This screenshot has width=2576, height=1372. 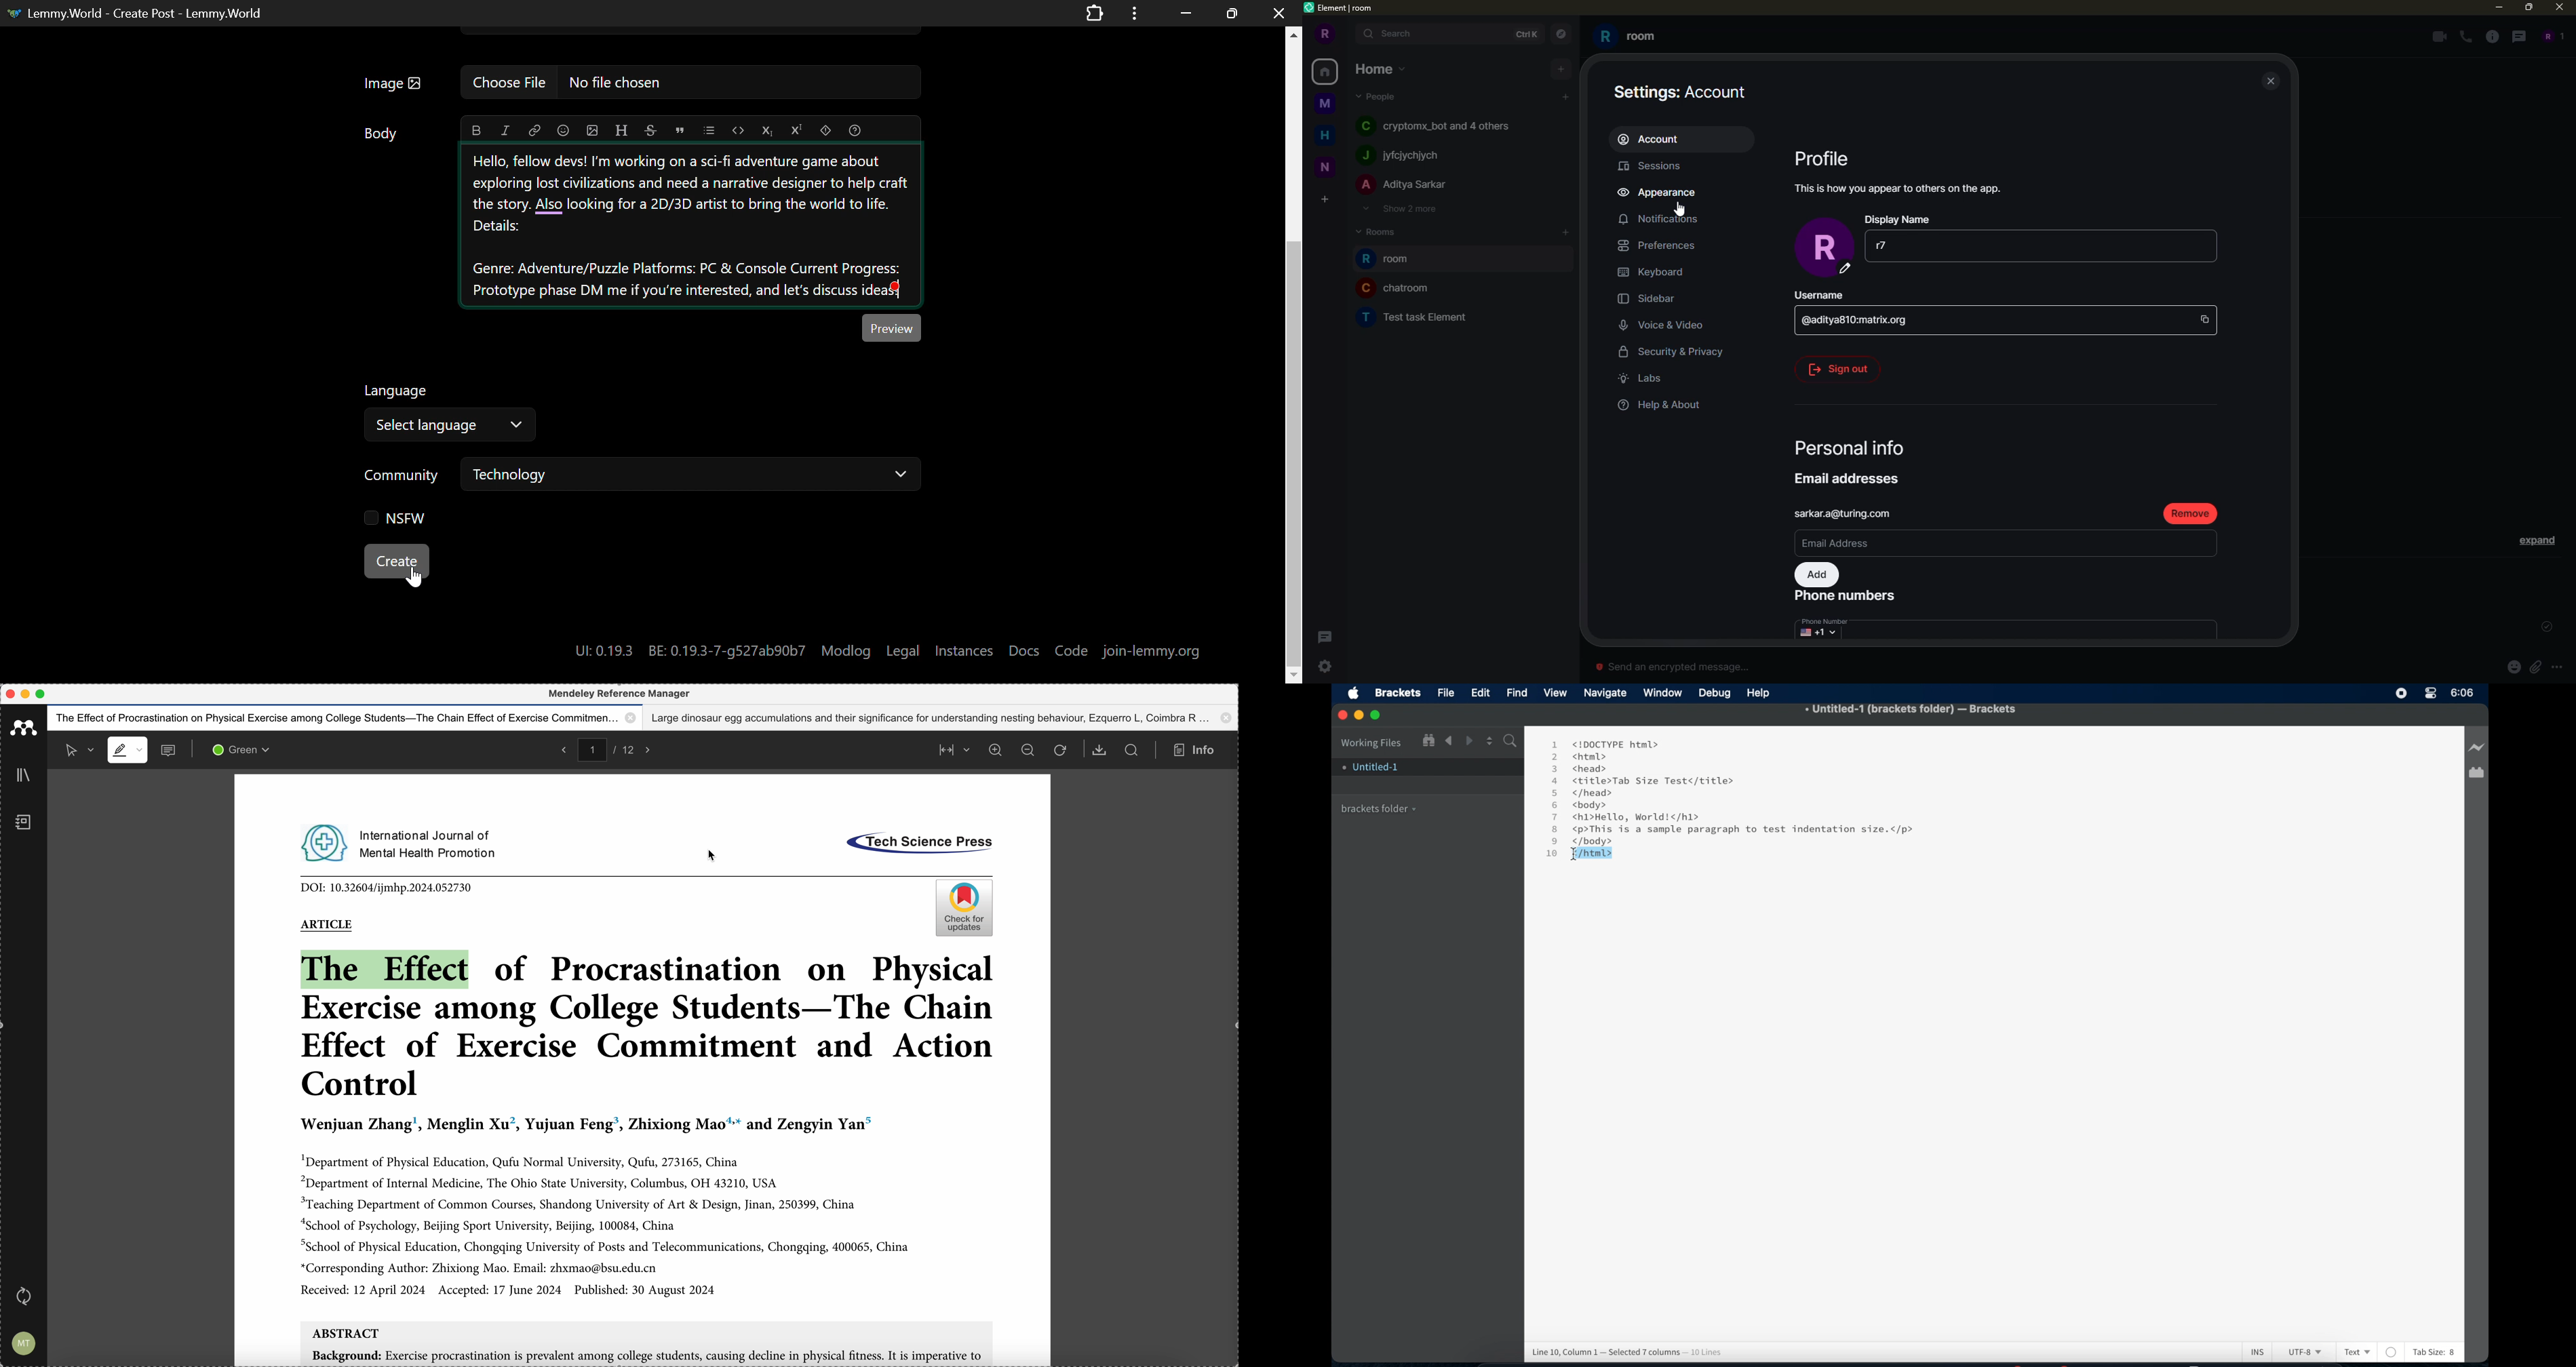 I want to click on appearance, so click(x=1663, y=193).